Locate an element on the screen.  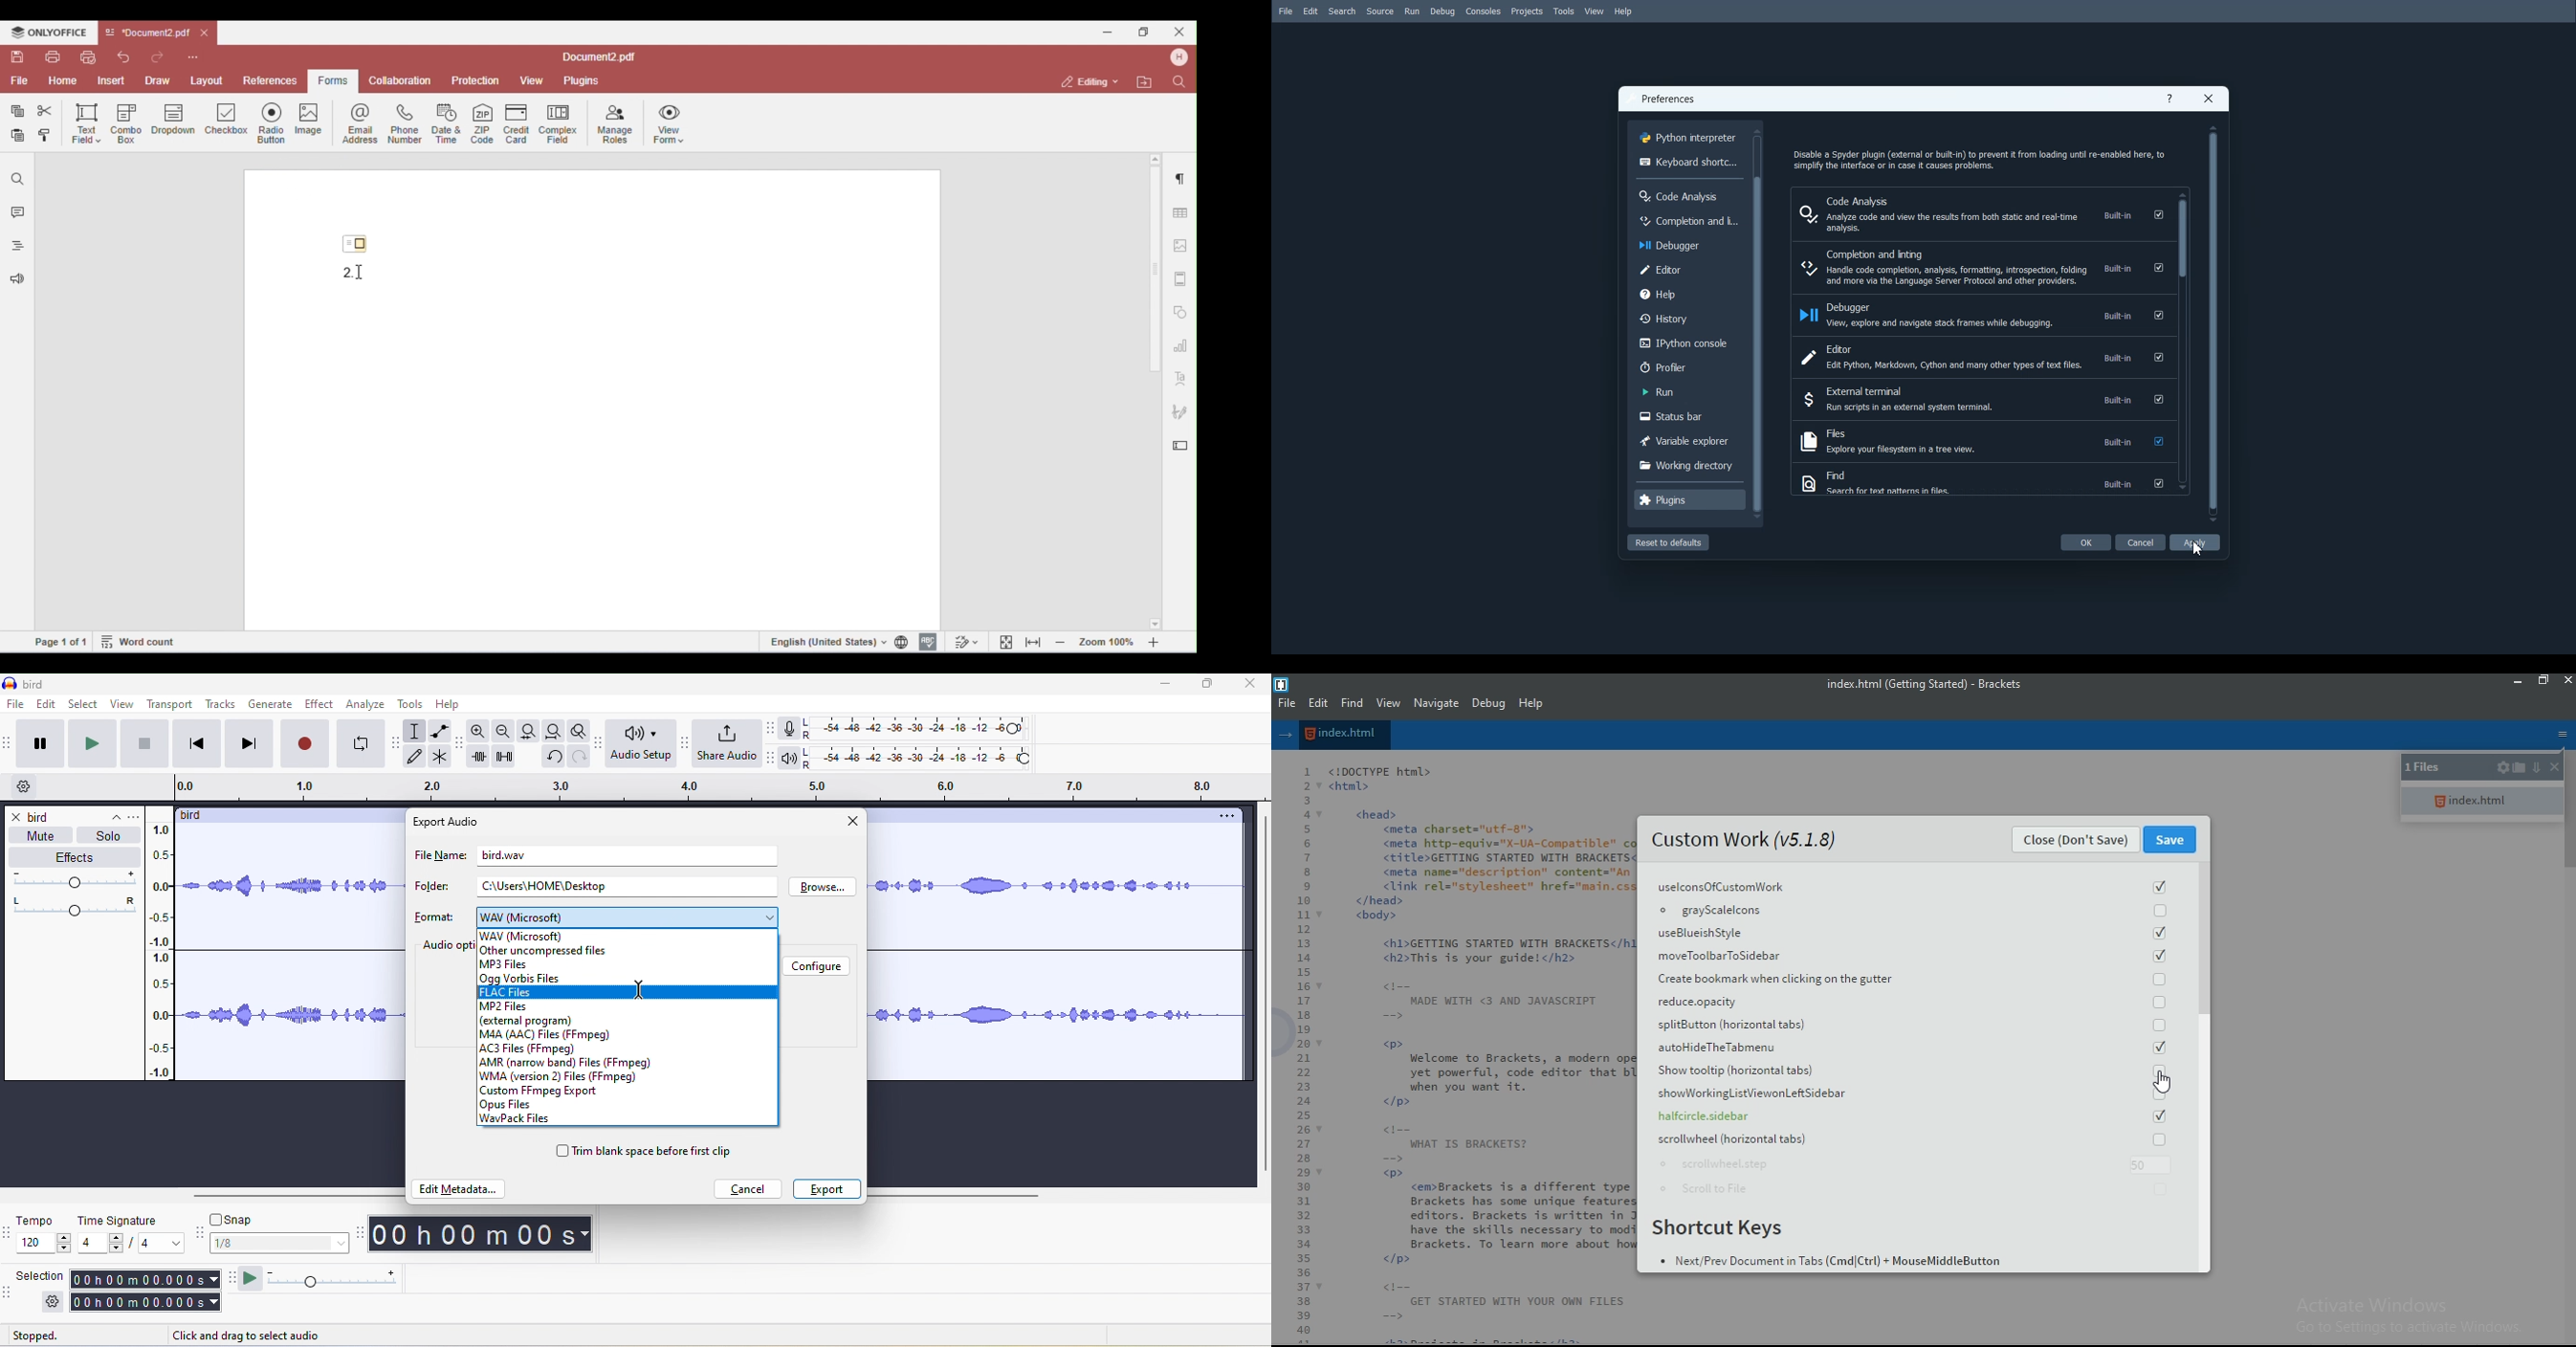
horizontal scroll bar is located at coordinates (297, 1195).